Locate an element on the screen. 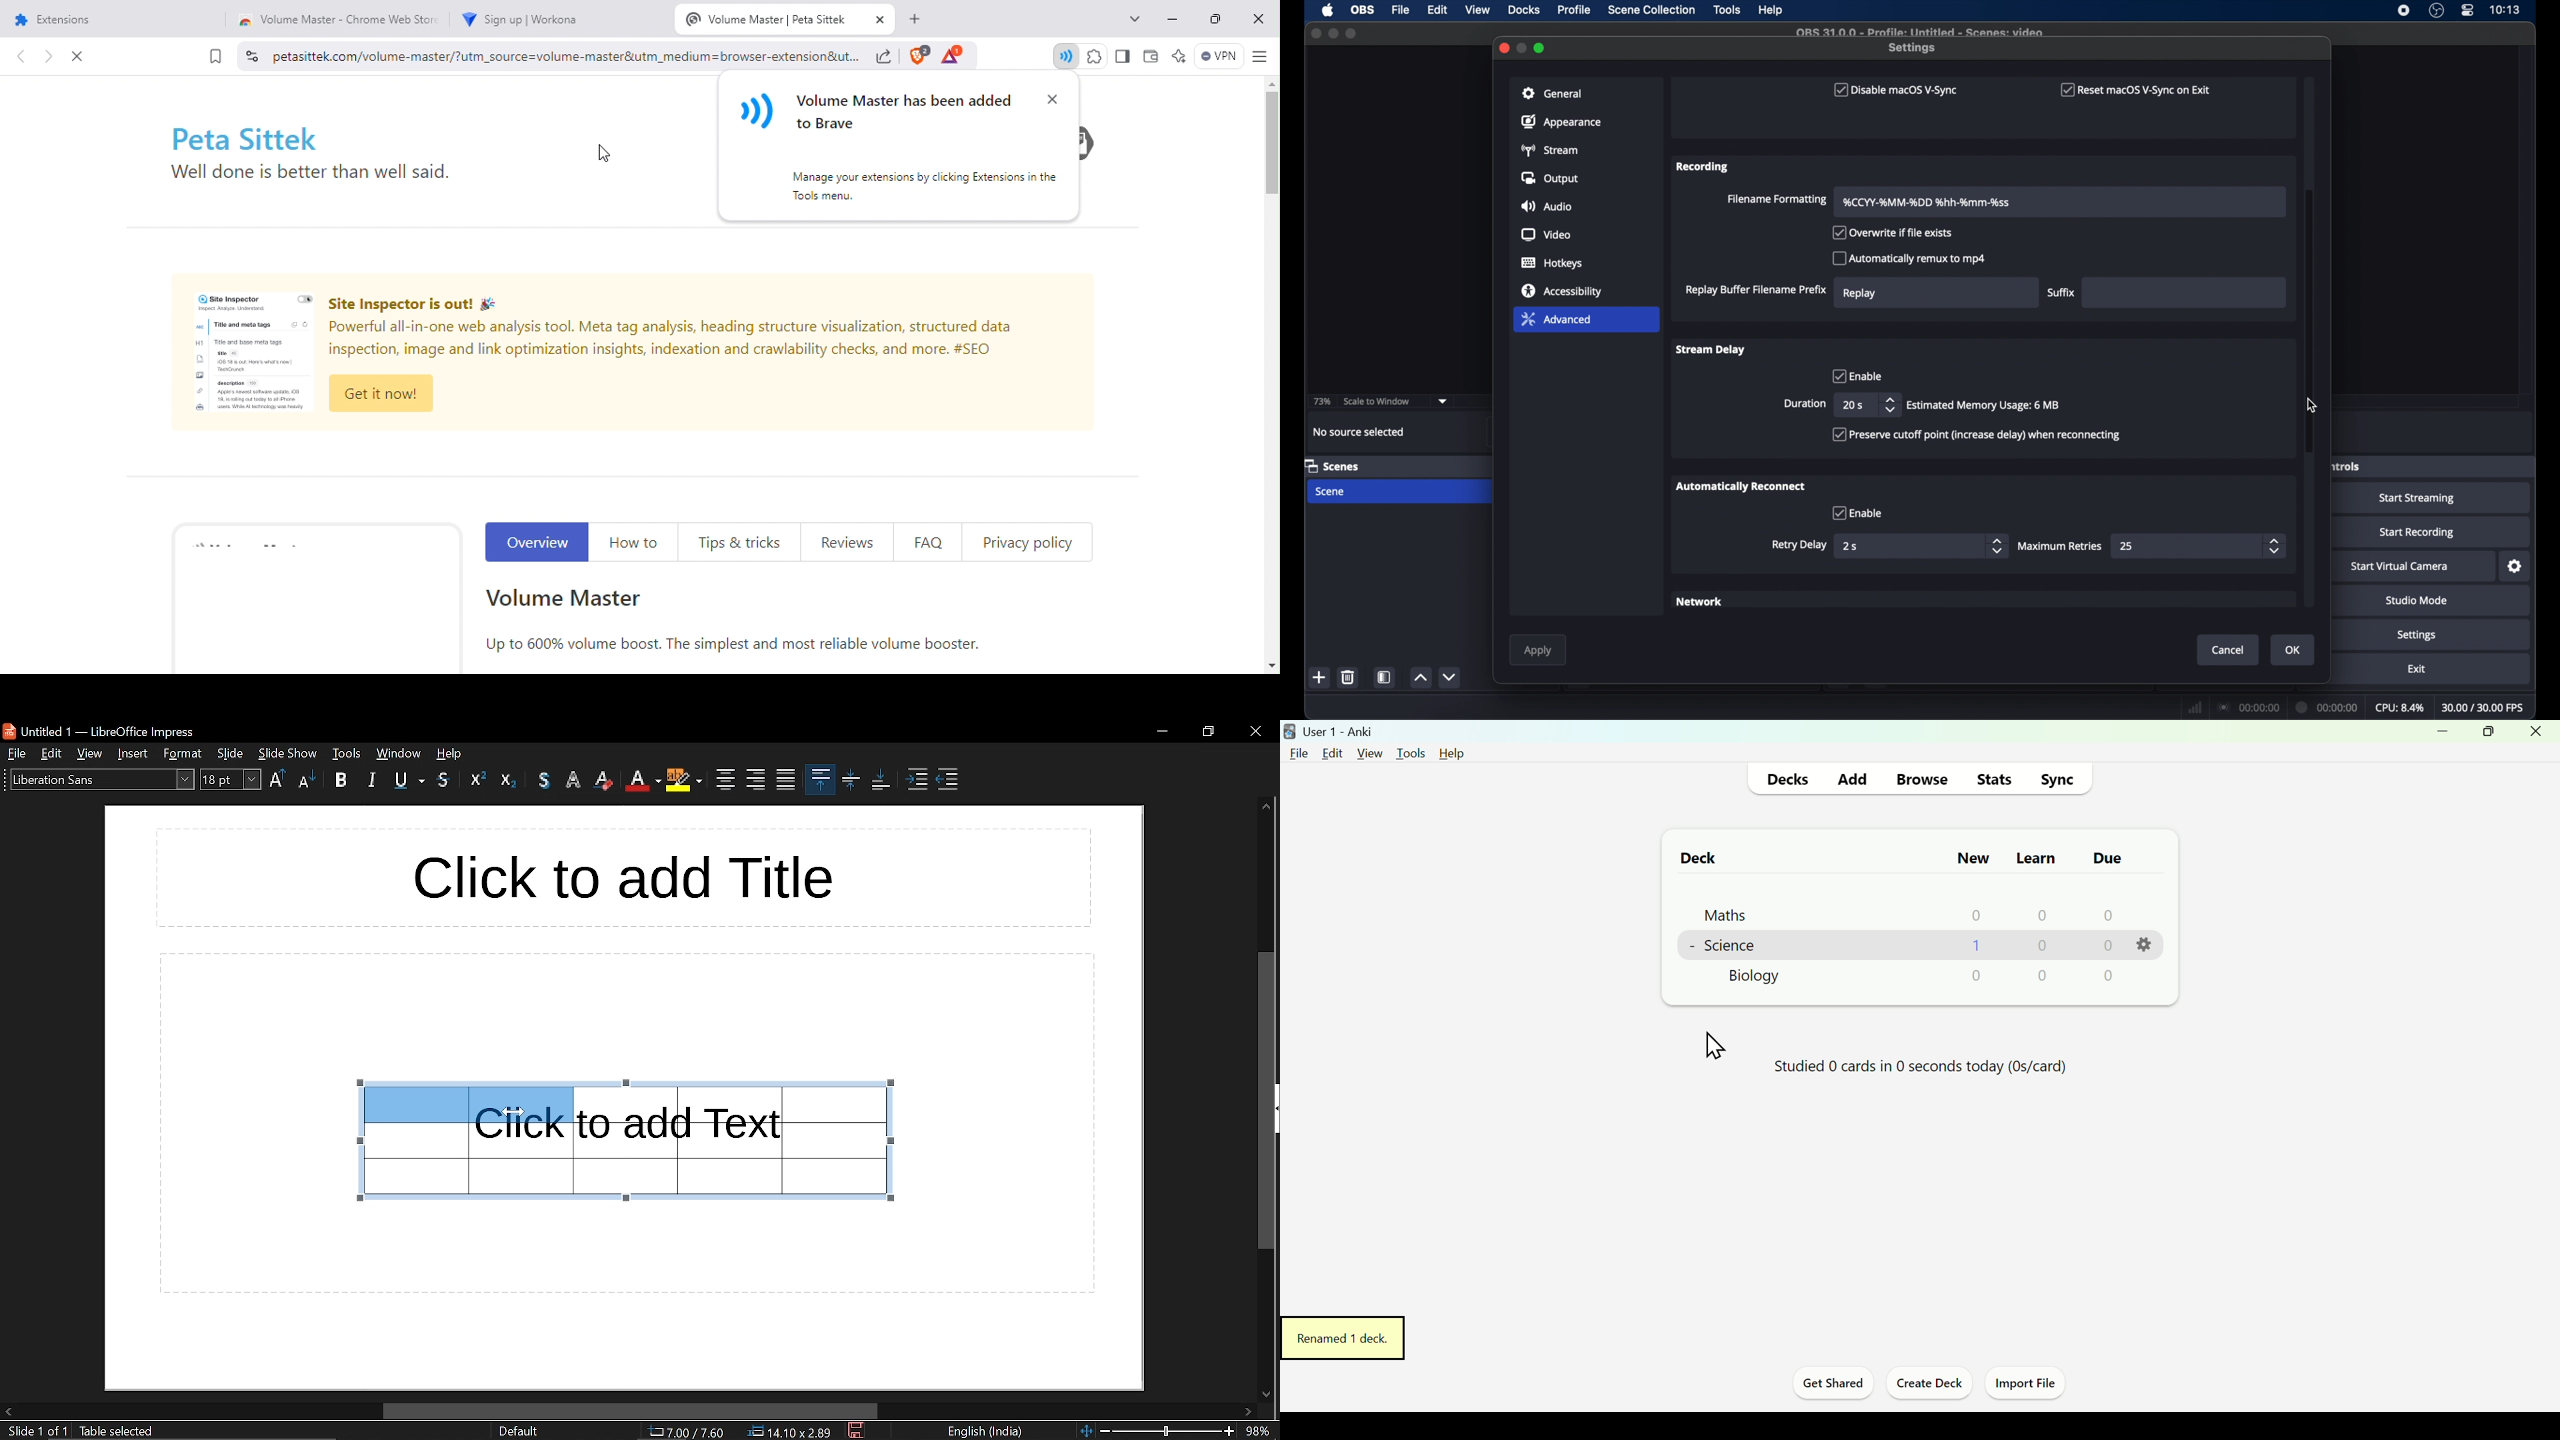  start virtual camera is located at coordinates (2400, 567).